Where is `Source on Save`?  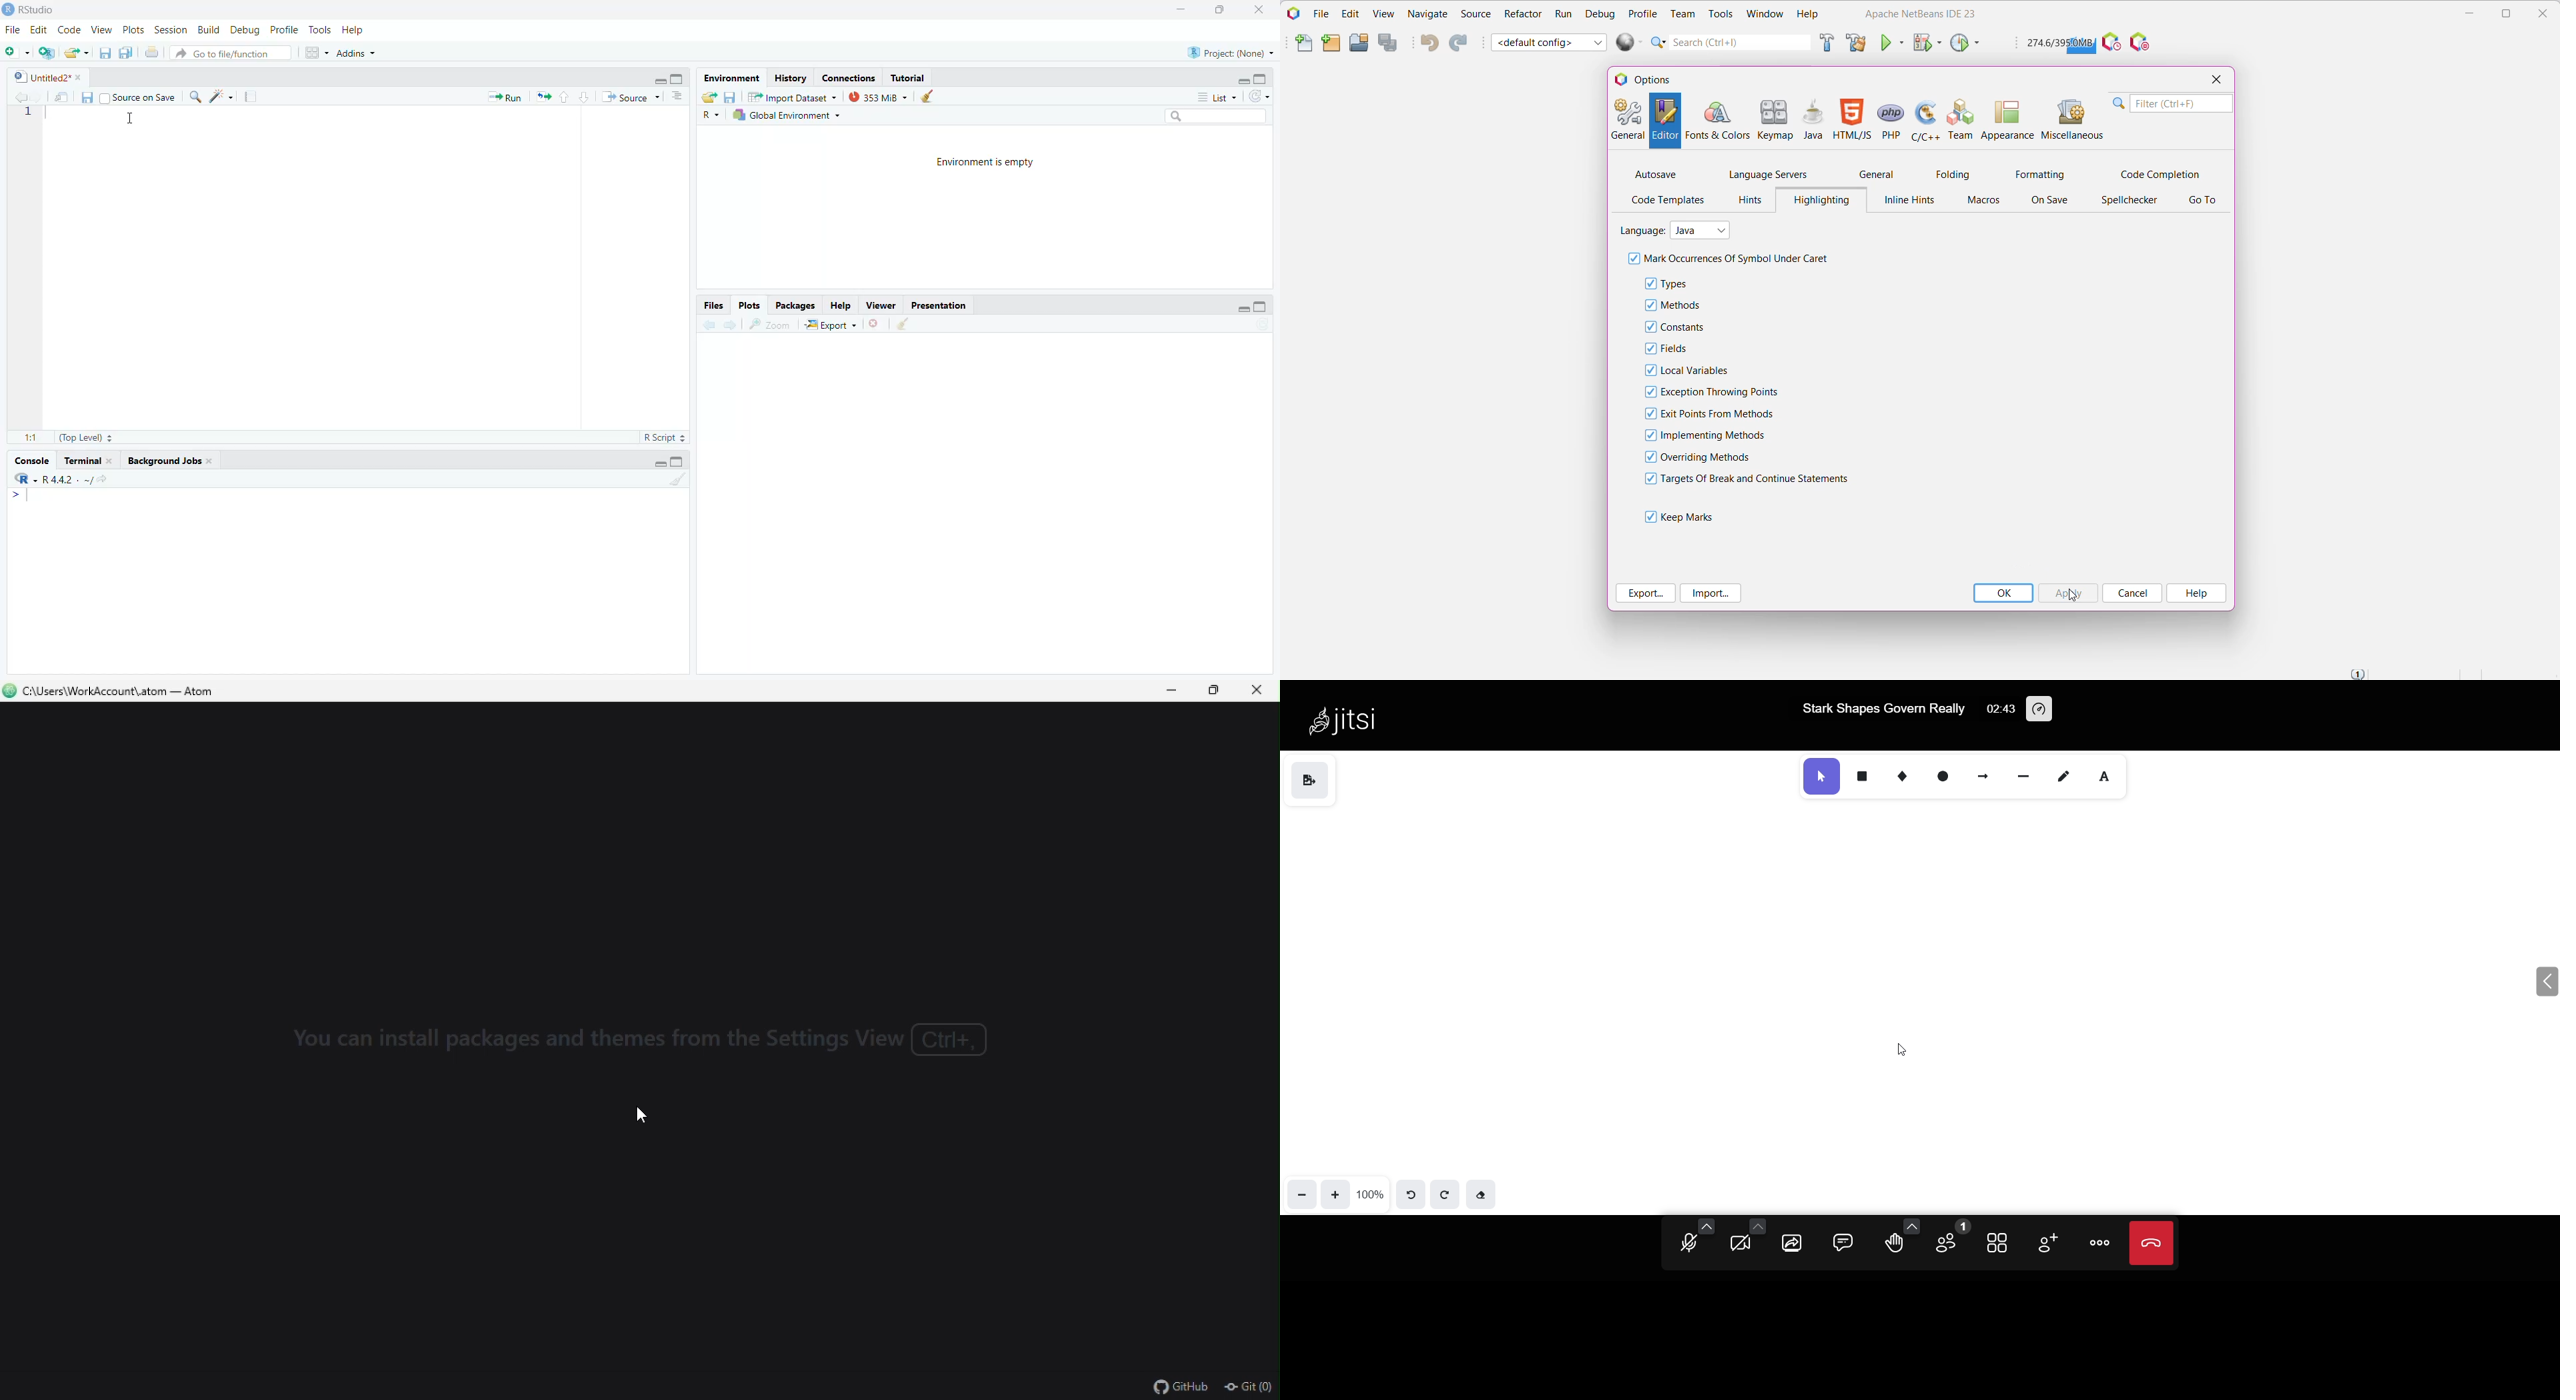
Source on Save is located at coordinates (139, 98).